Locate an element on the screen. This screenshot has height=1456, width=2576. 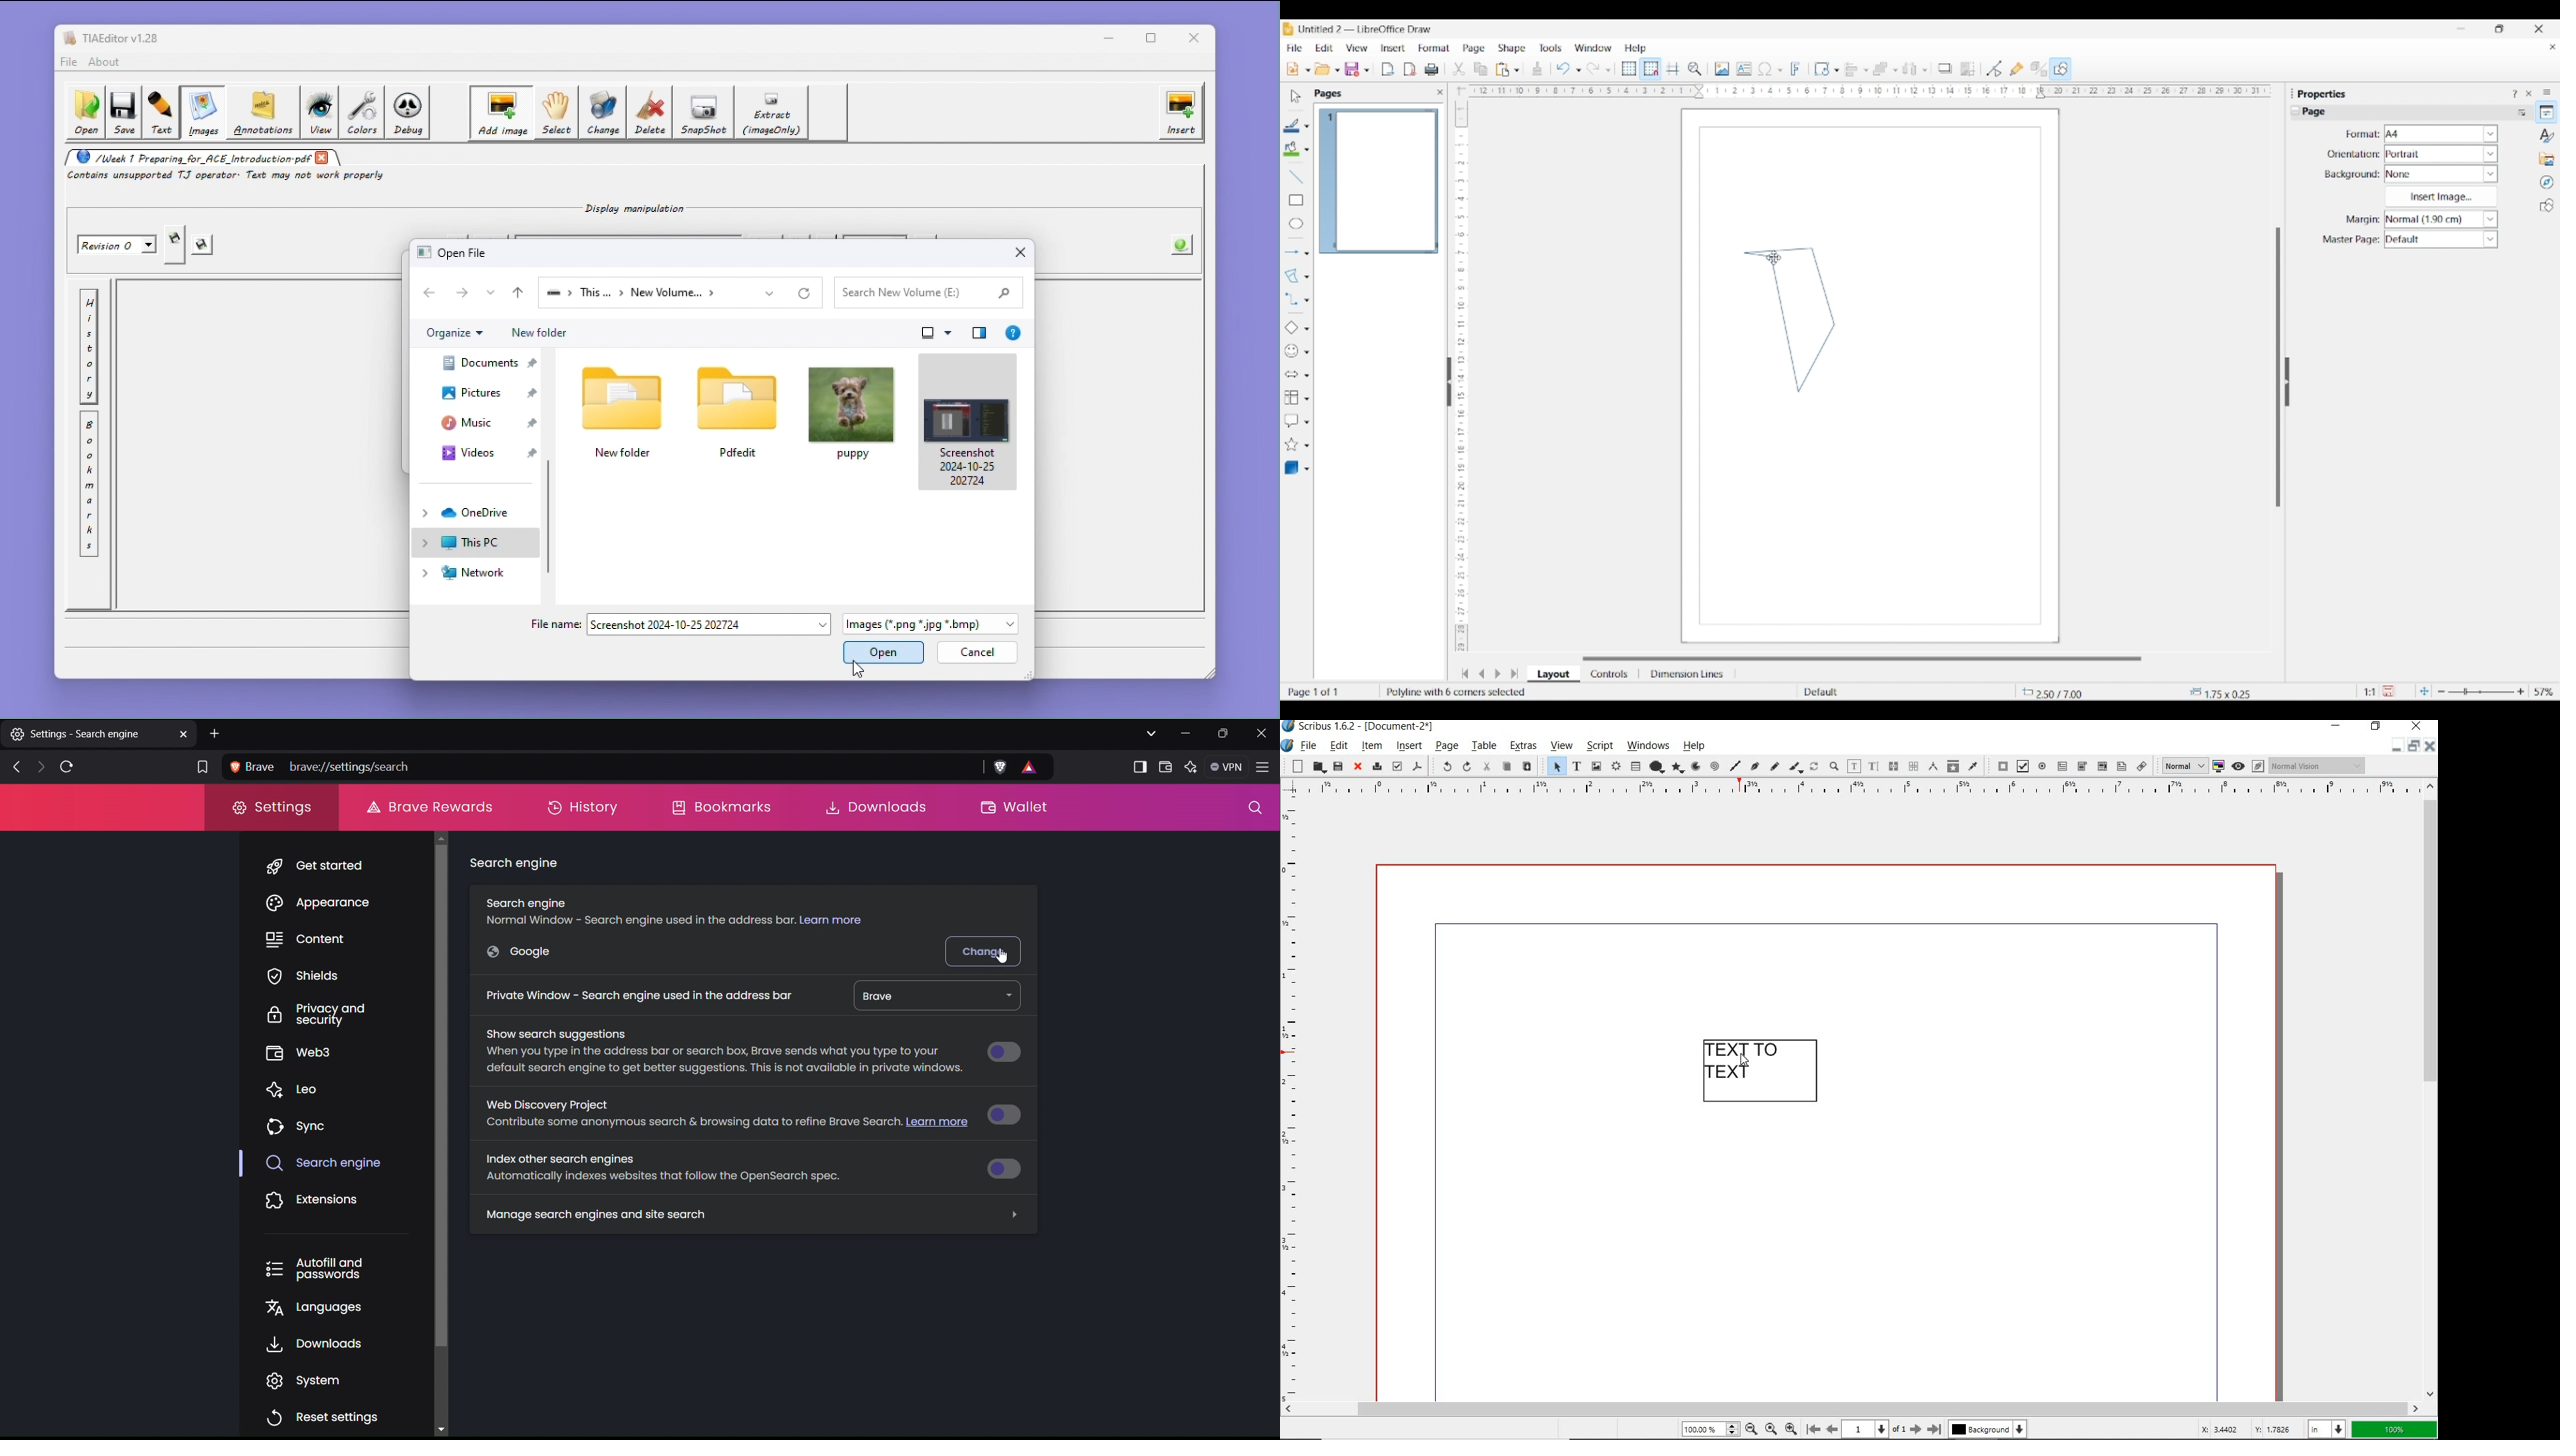
settings is located at coordinates (100, 737).